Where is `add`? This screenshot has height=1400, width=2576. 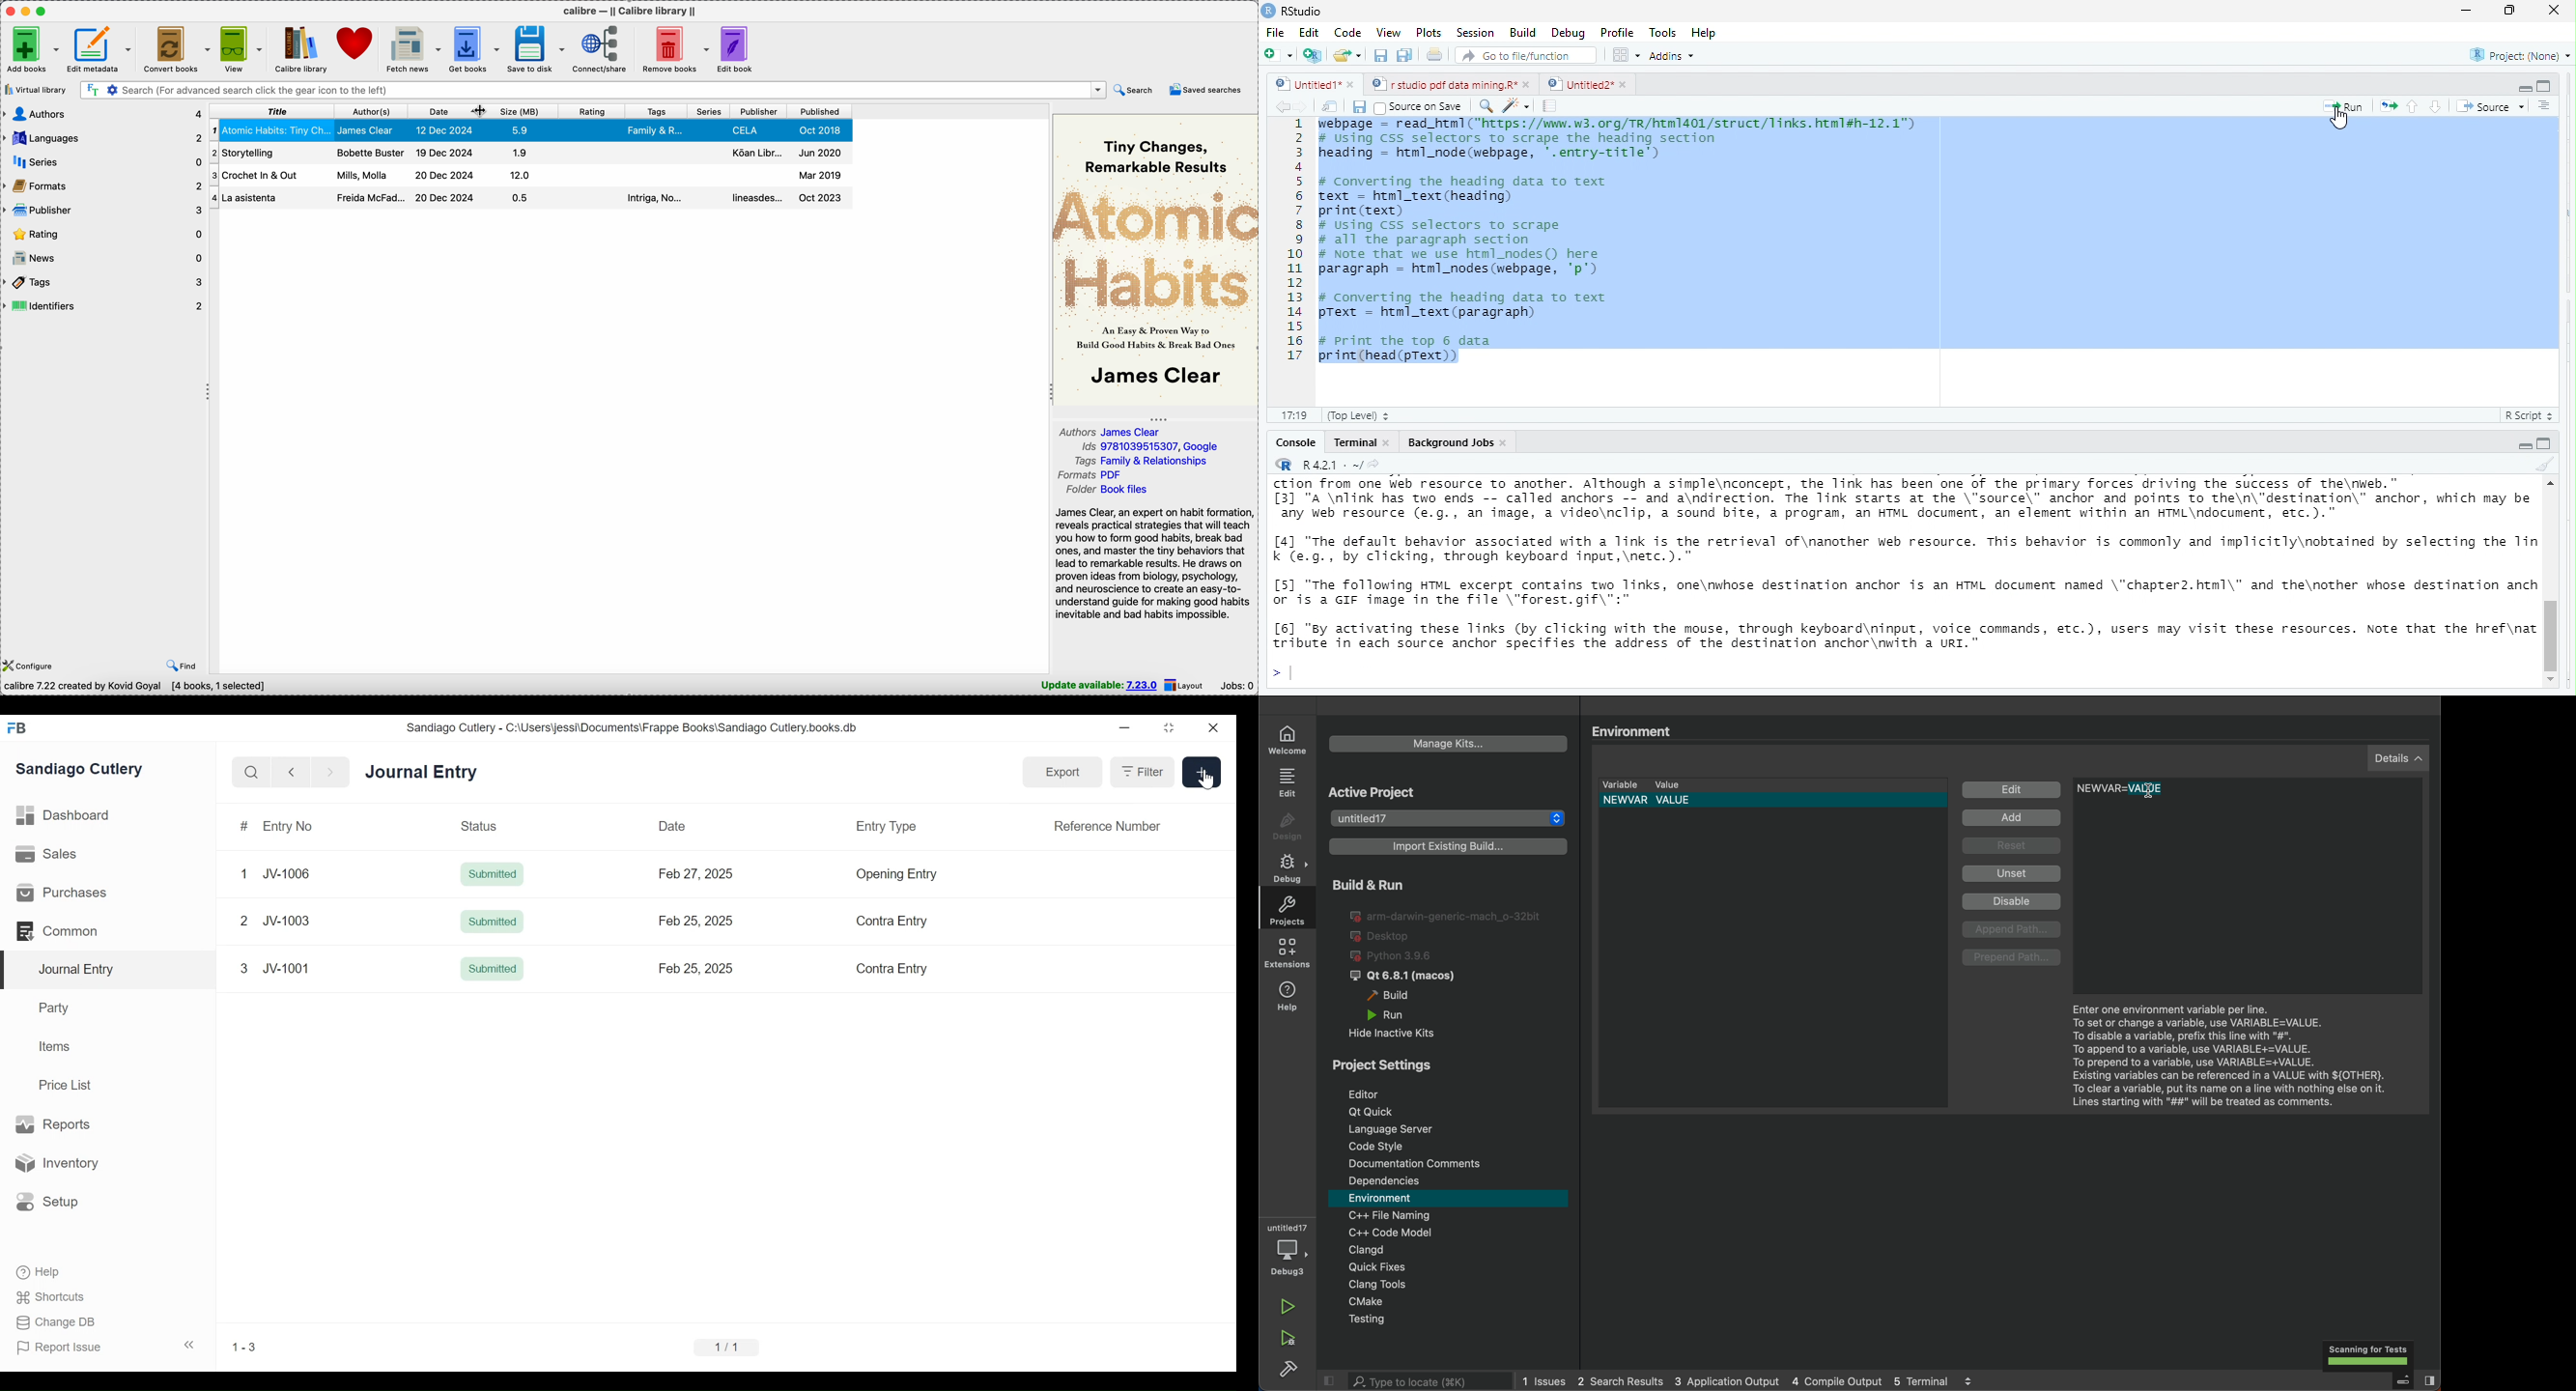 add is located at coordinates (1203, 773).